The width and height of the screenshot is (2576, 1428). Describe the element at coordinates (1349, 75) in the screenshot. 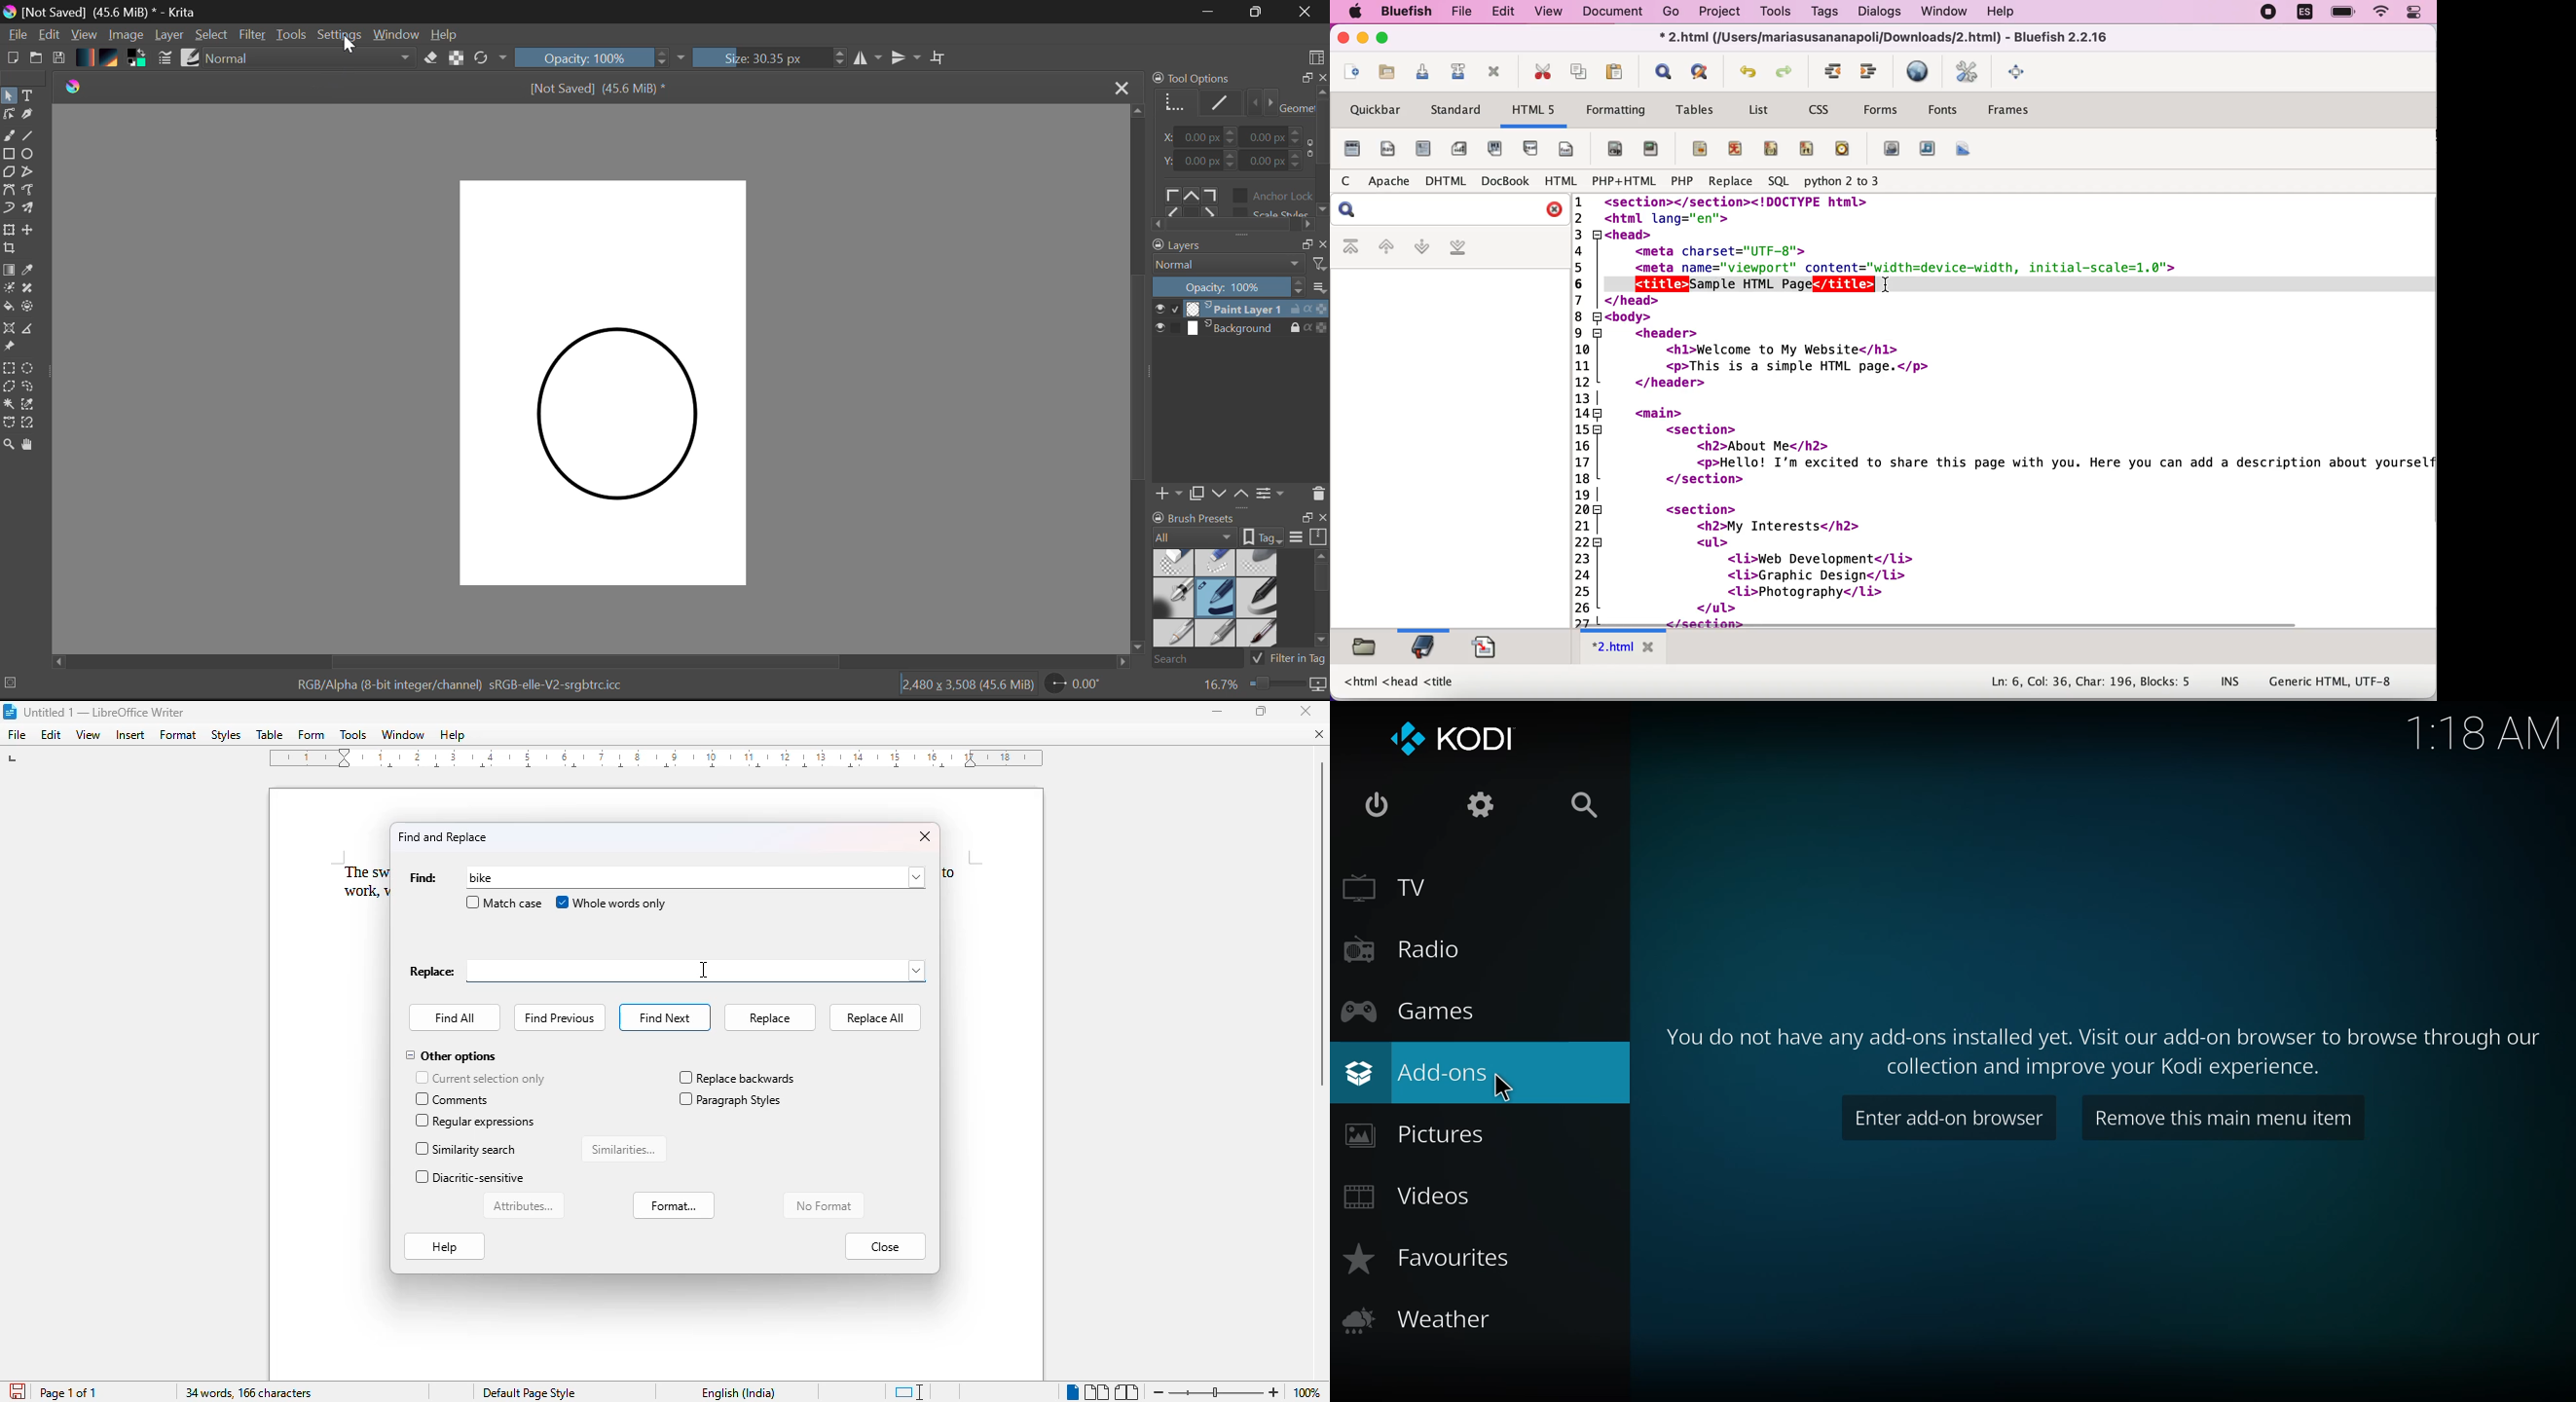

I see `new file` at that location.